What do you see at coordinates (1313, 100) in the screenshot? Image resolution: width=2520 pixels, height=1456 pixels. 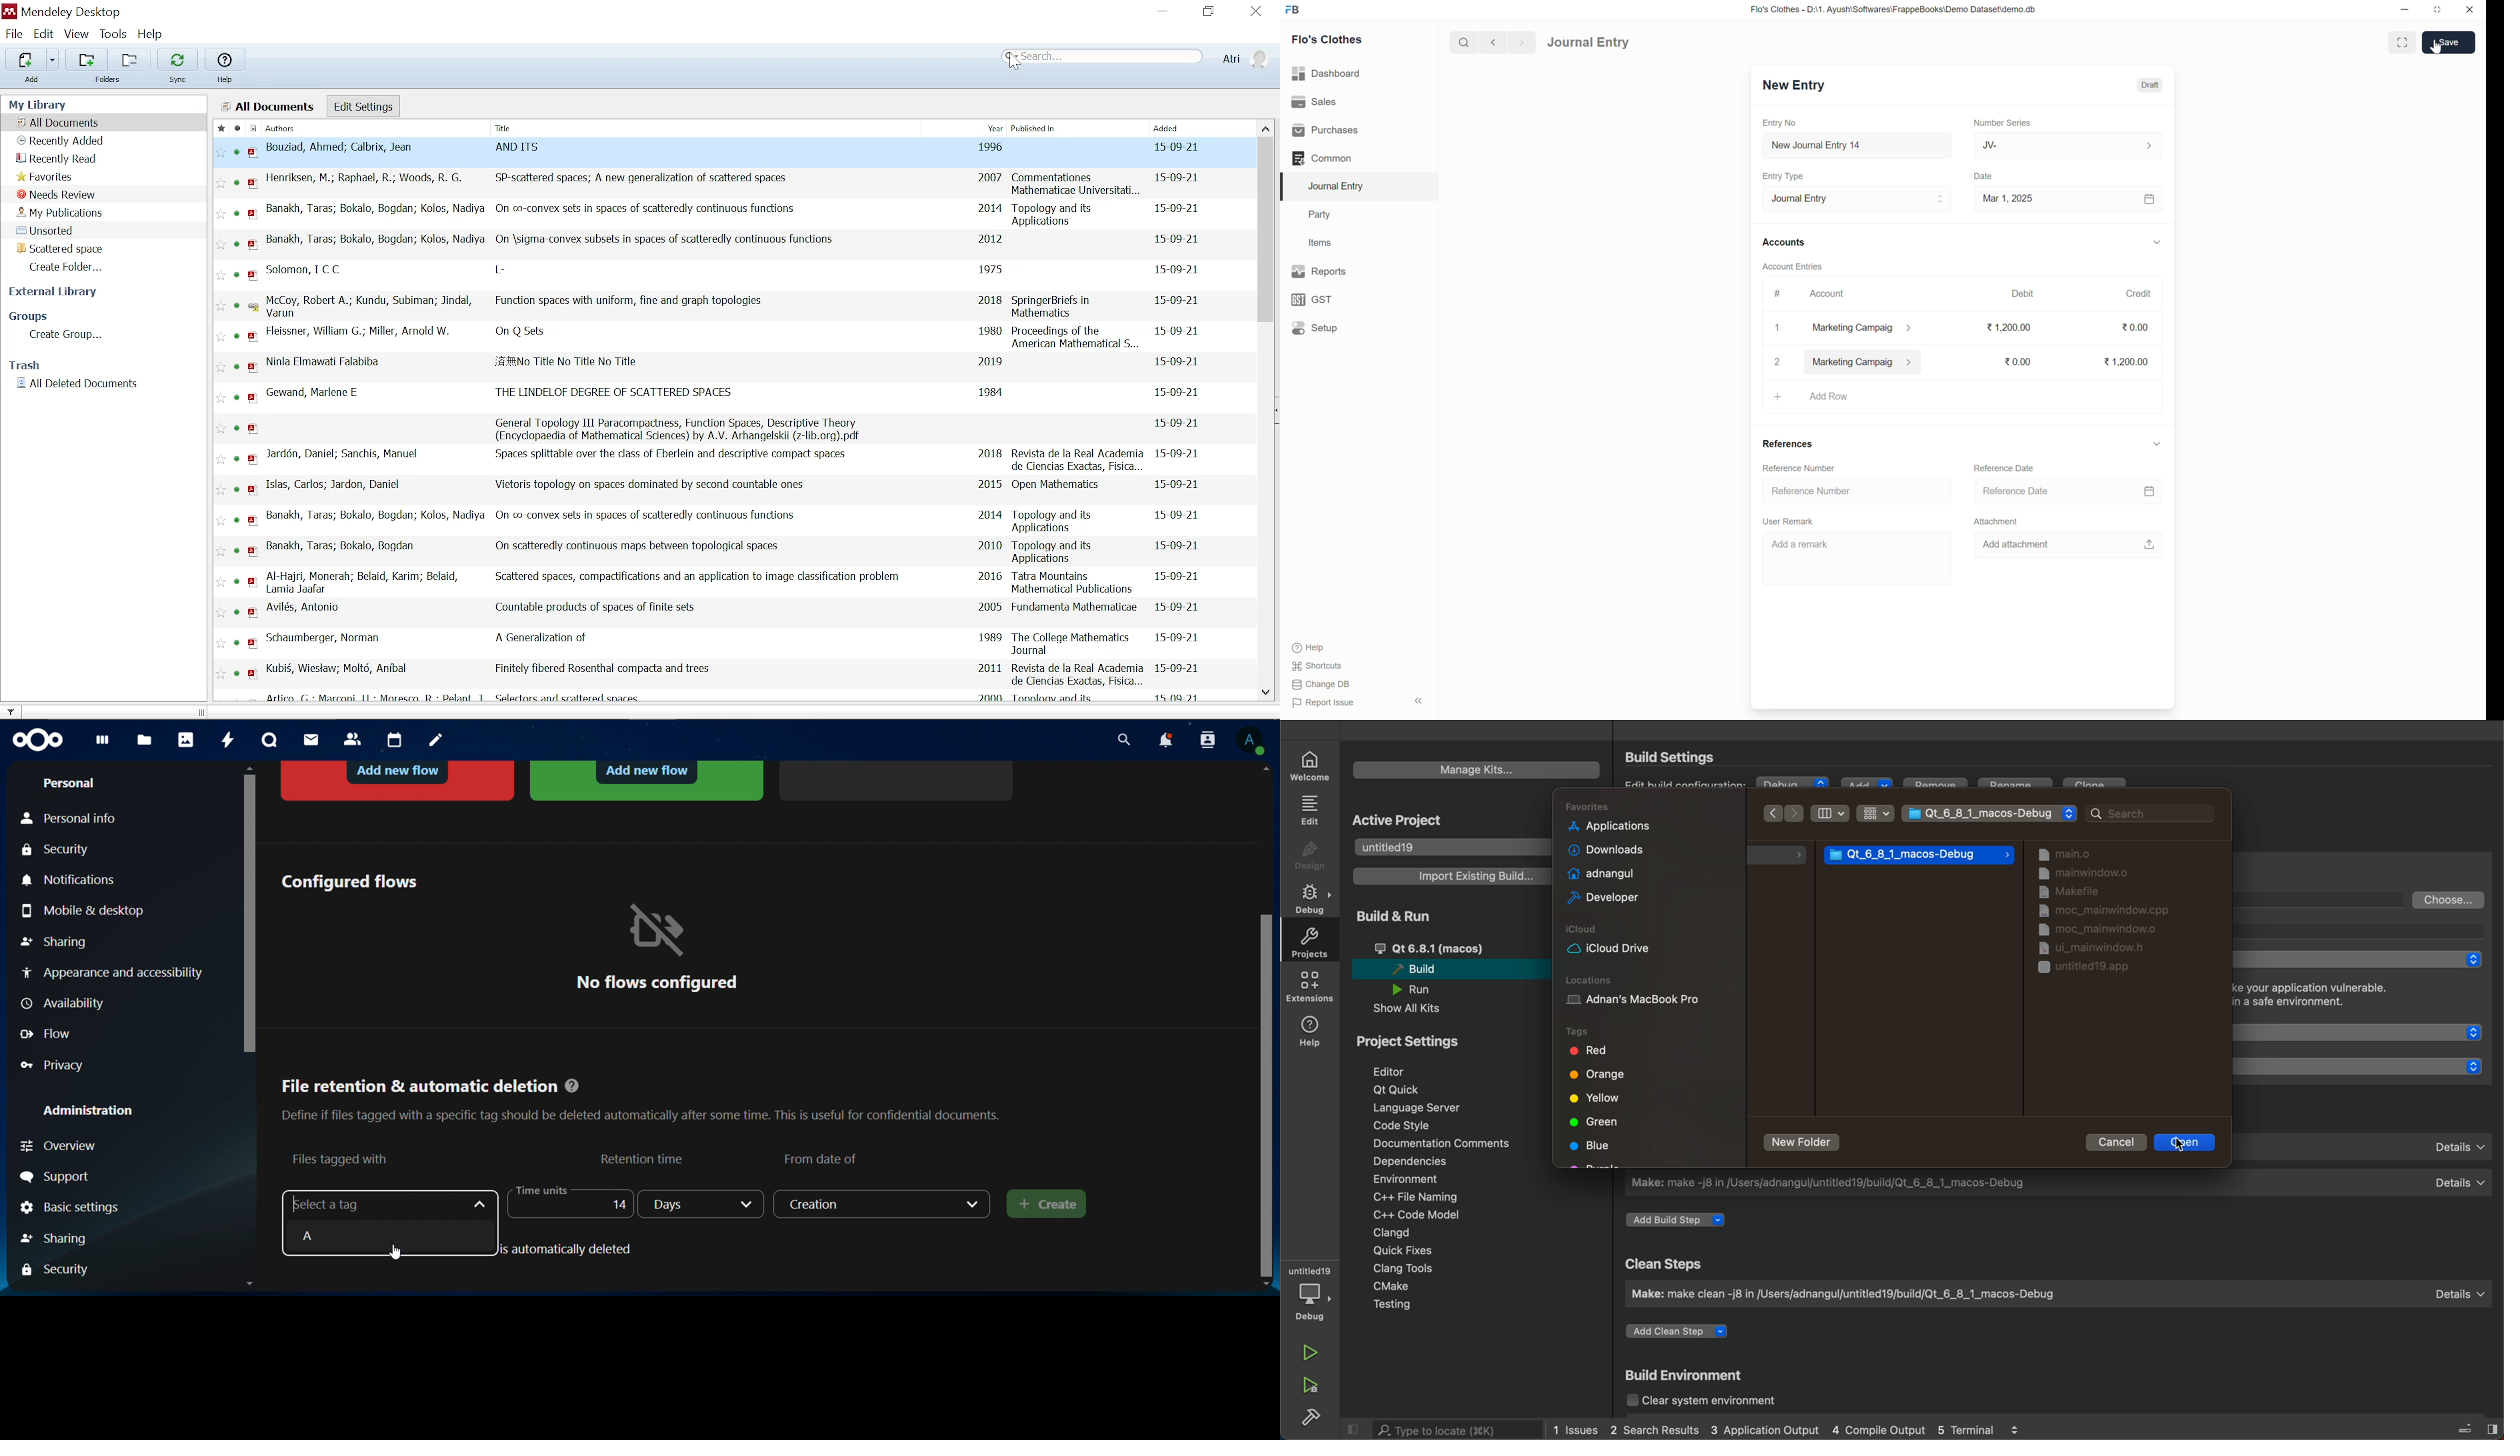 I see `Sales` at bounding box center [1313, 100].